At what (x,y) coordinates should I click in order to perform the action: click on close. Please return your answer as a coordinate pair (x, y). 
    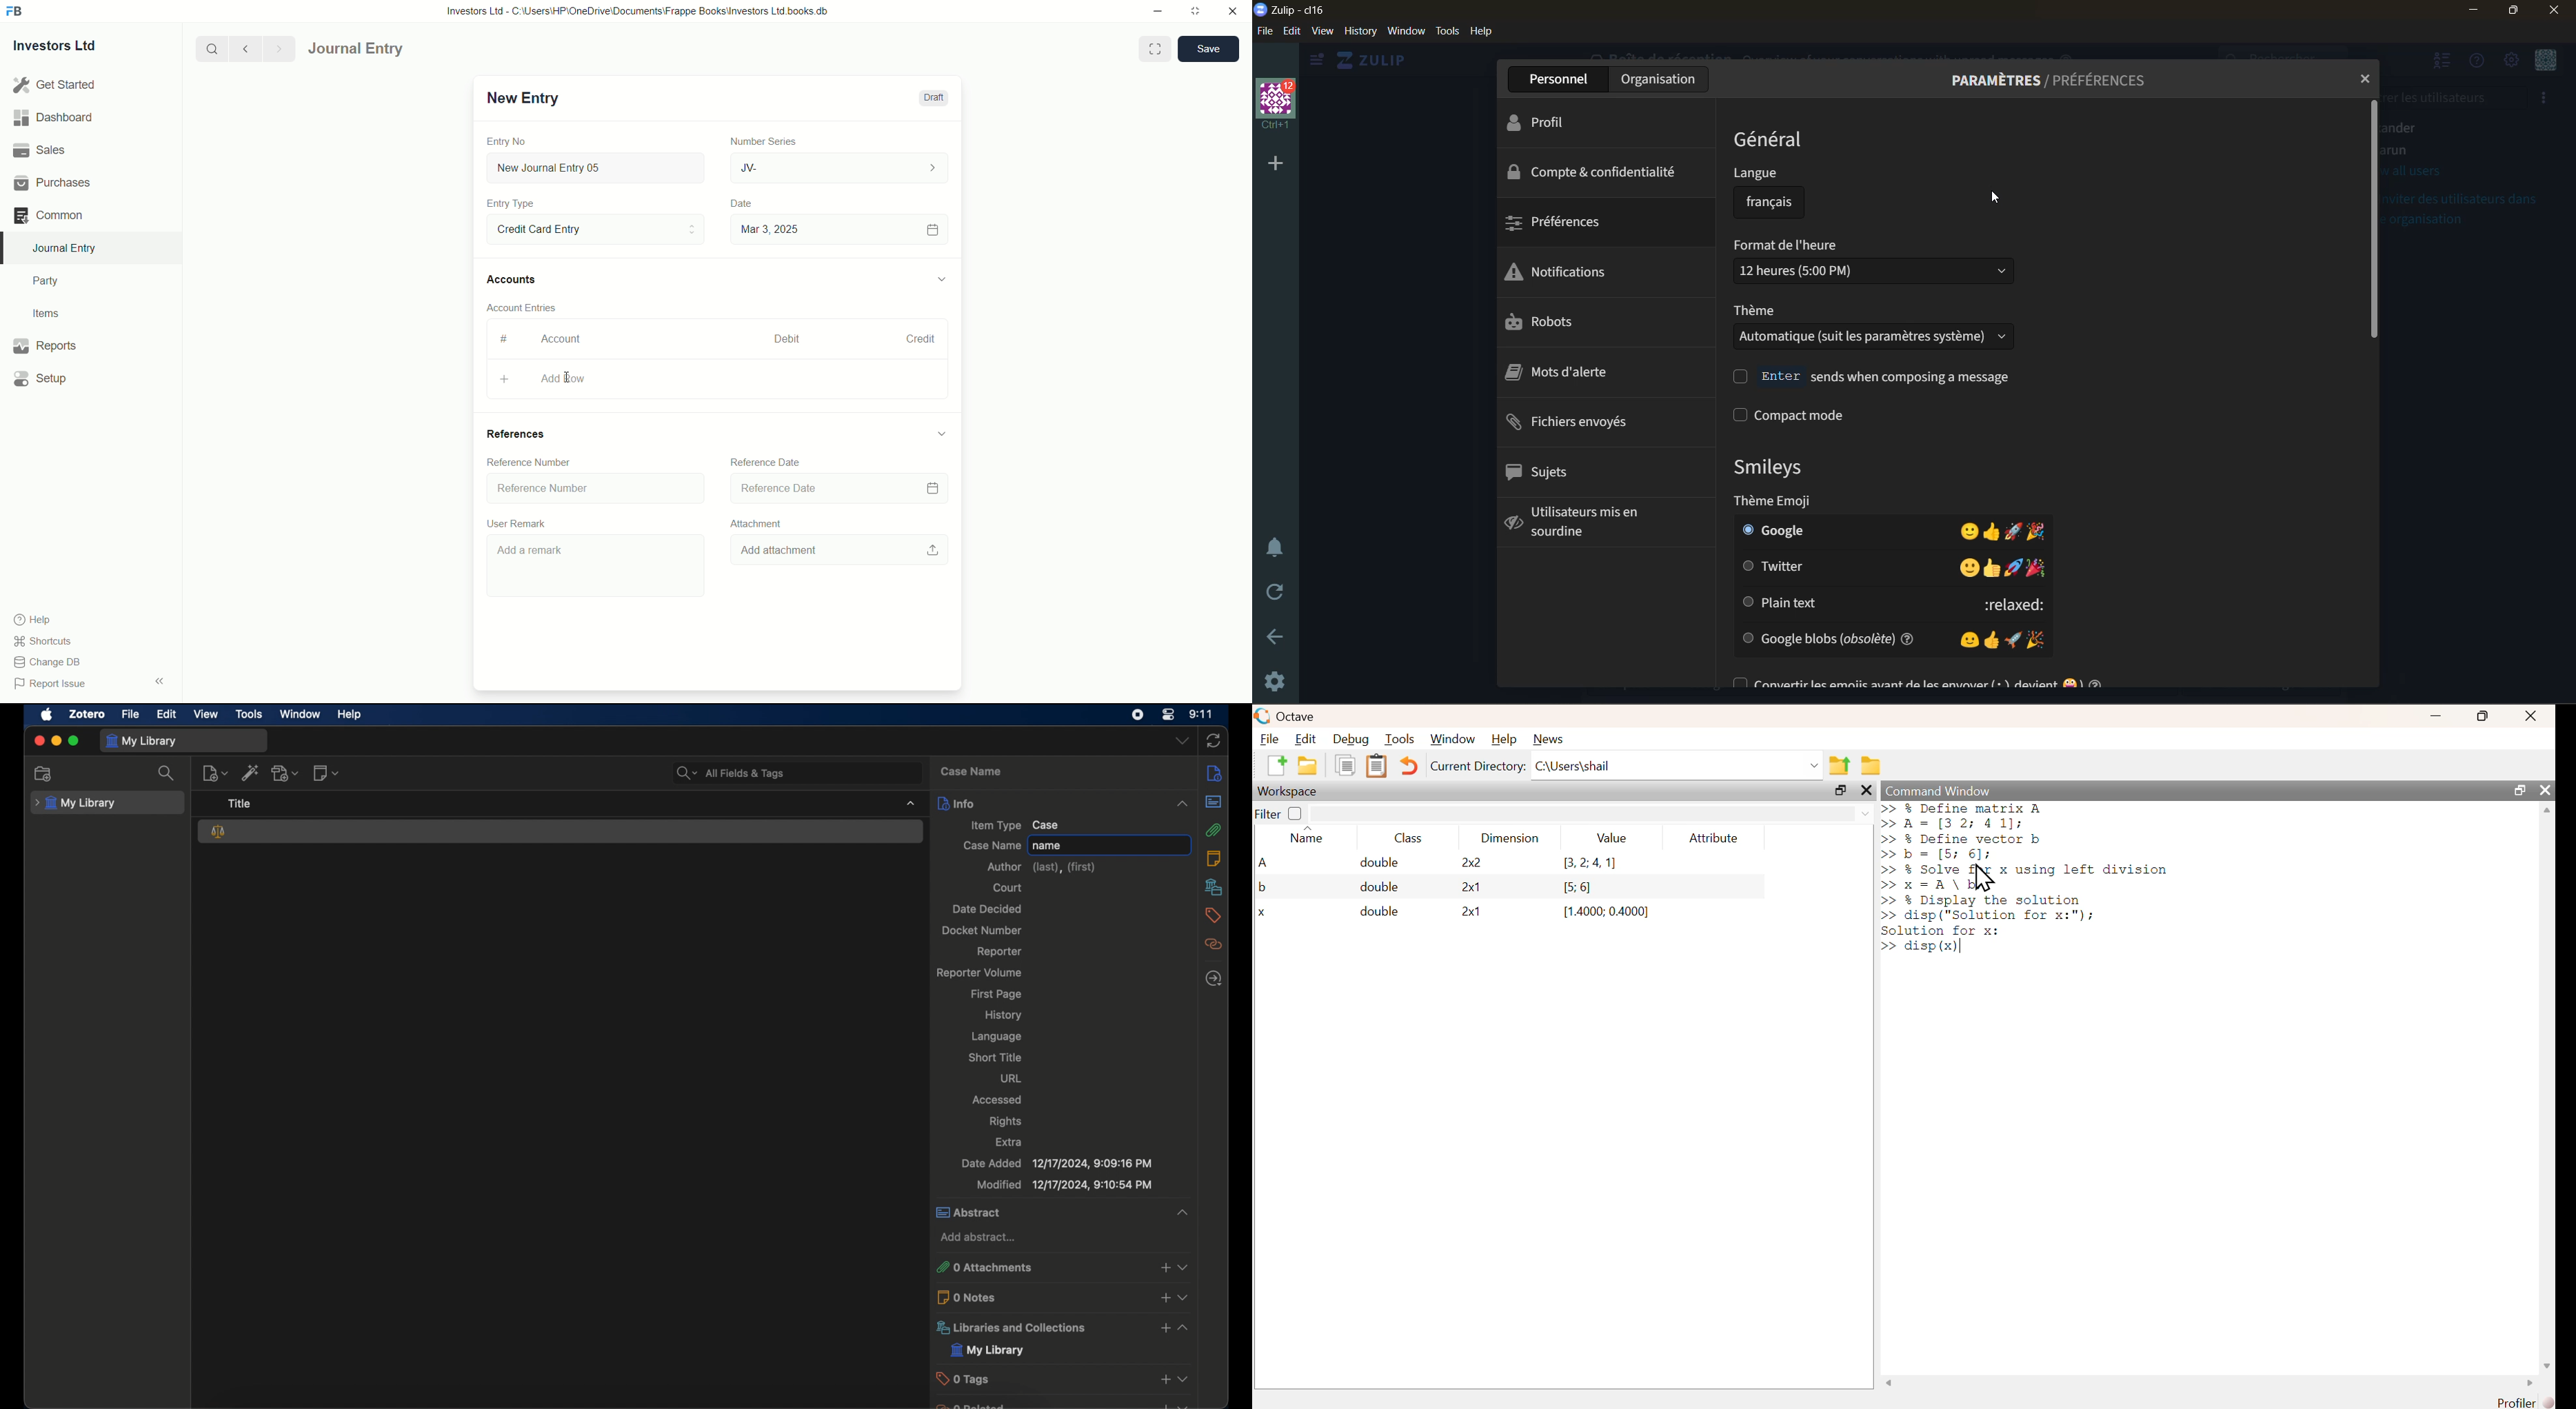
    Looking at the image, I should click on (2360, 79).